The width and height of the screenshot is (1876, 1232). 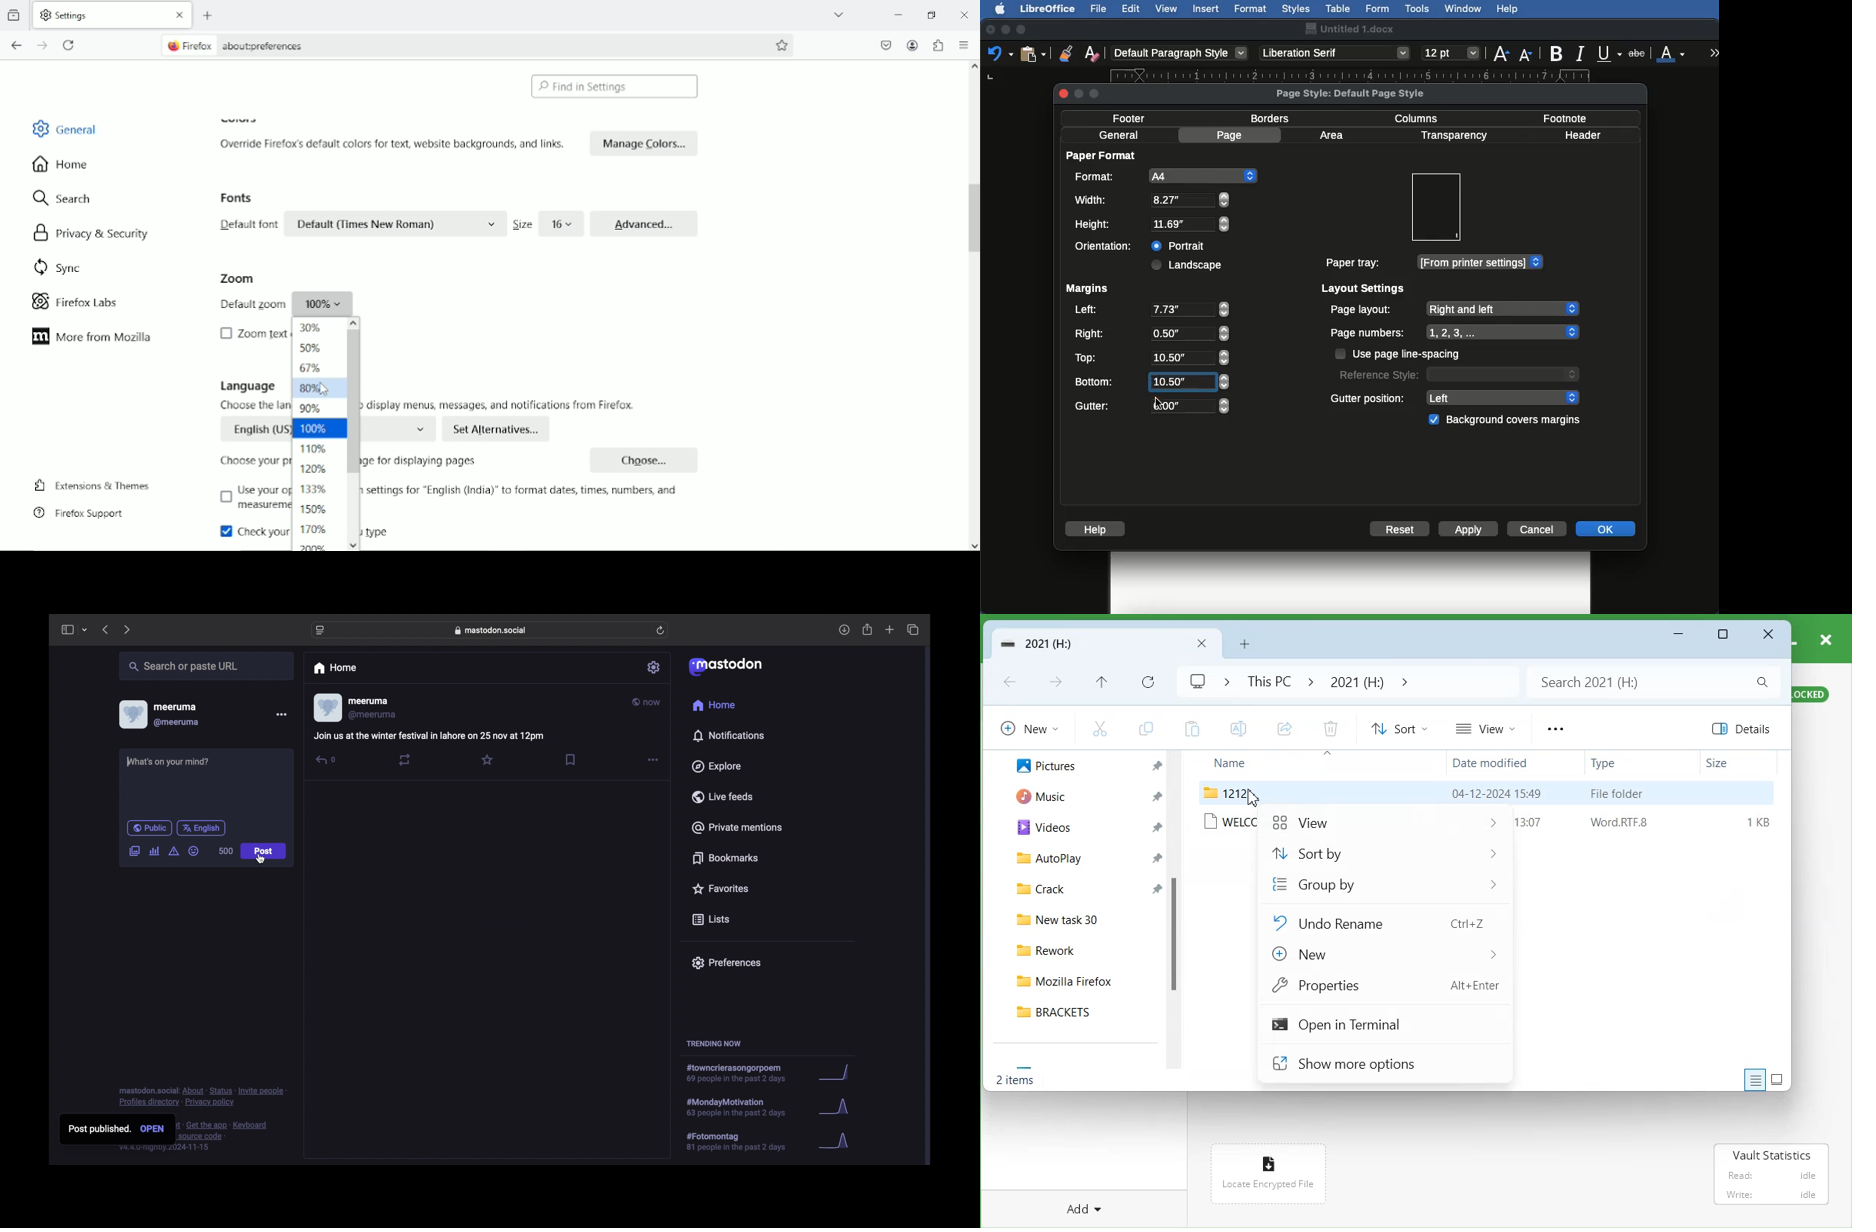 What do you see at coordinates (1539, 528) in the screenshot?
I see `Cancel` at bounding box center [1539, 528].